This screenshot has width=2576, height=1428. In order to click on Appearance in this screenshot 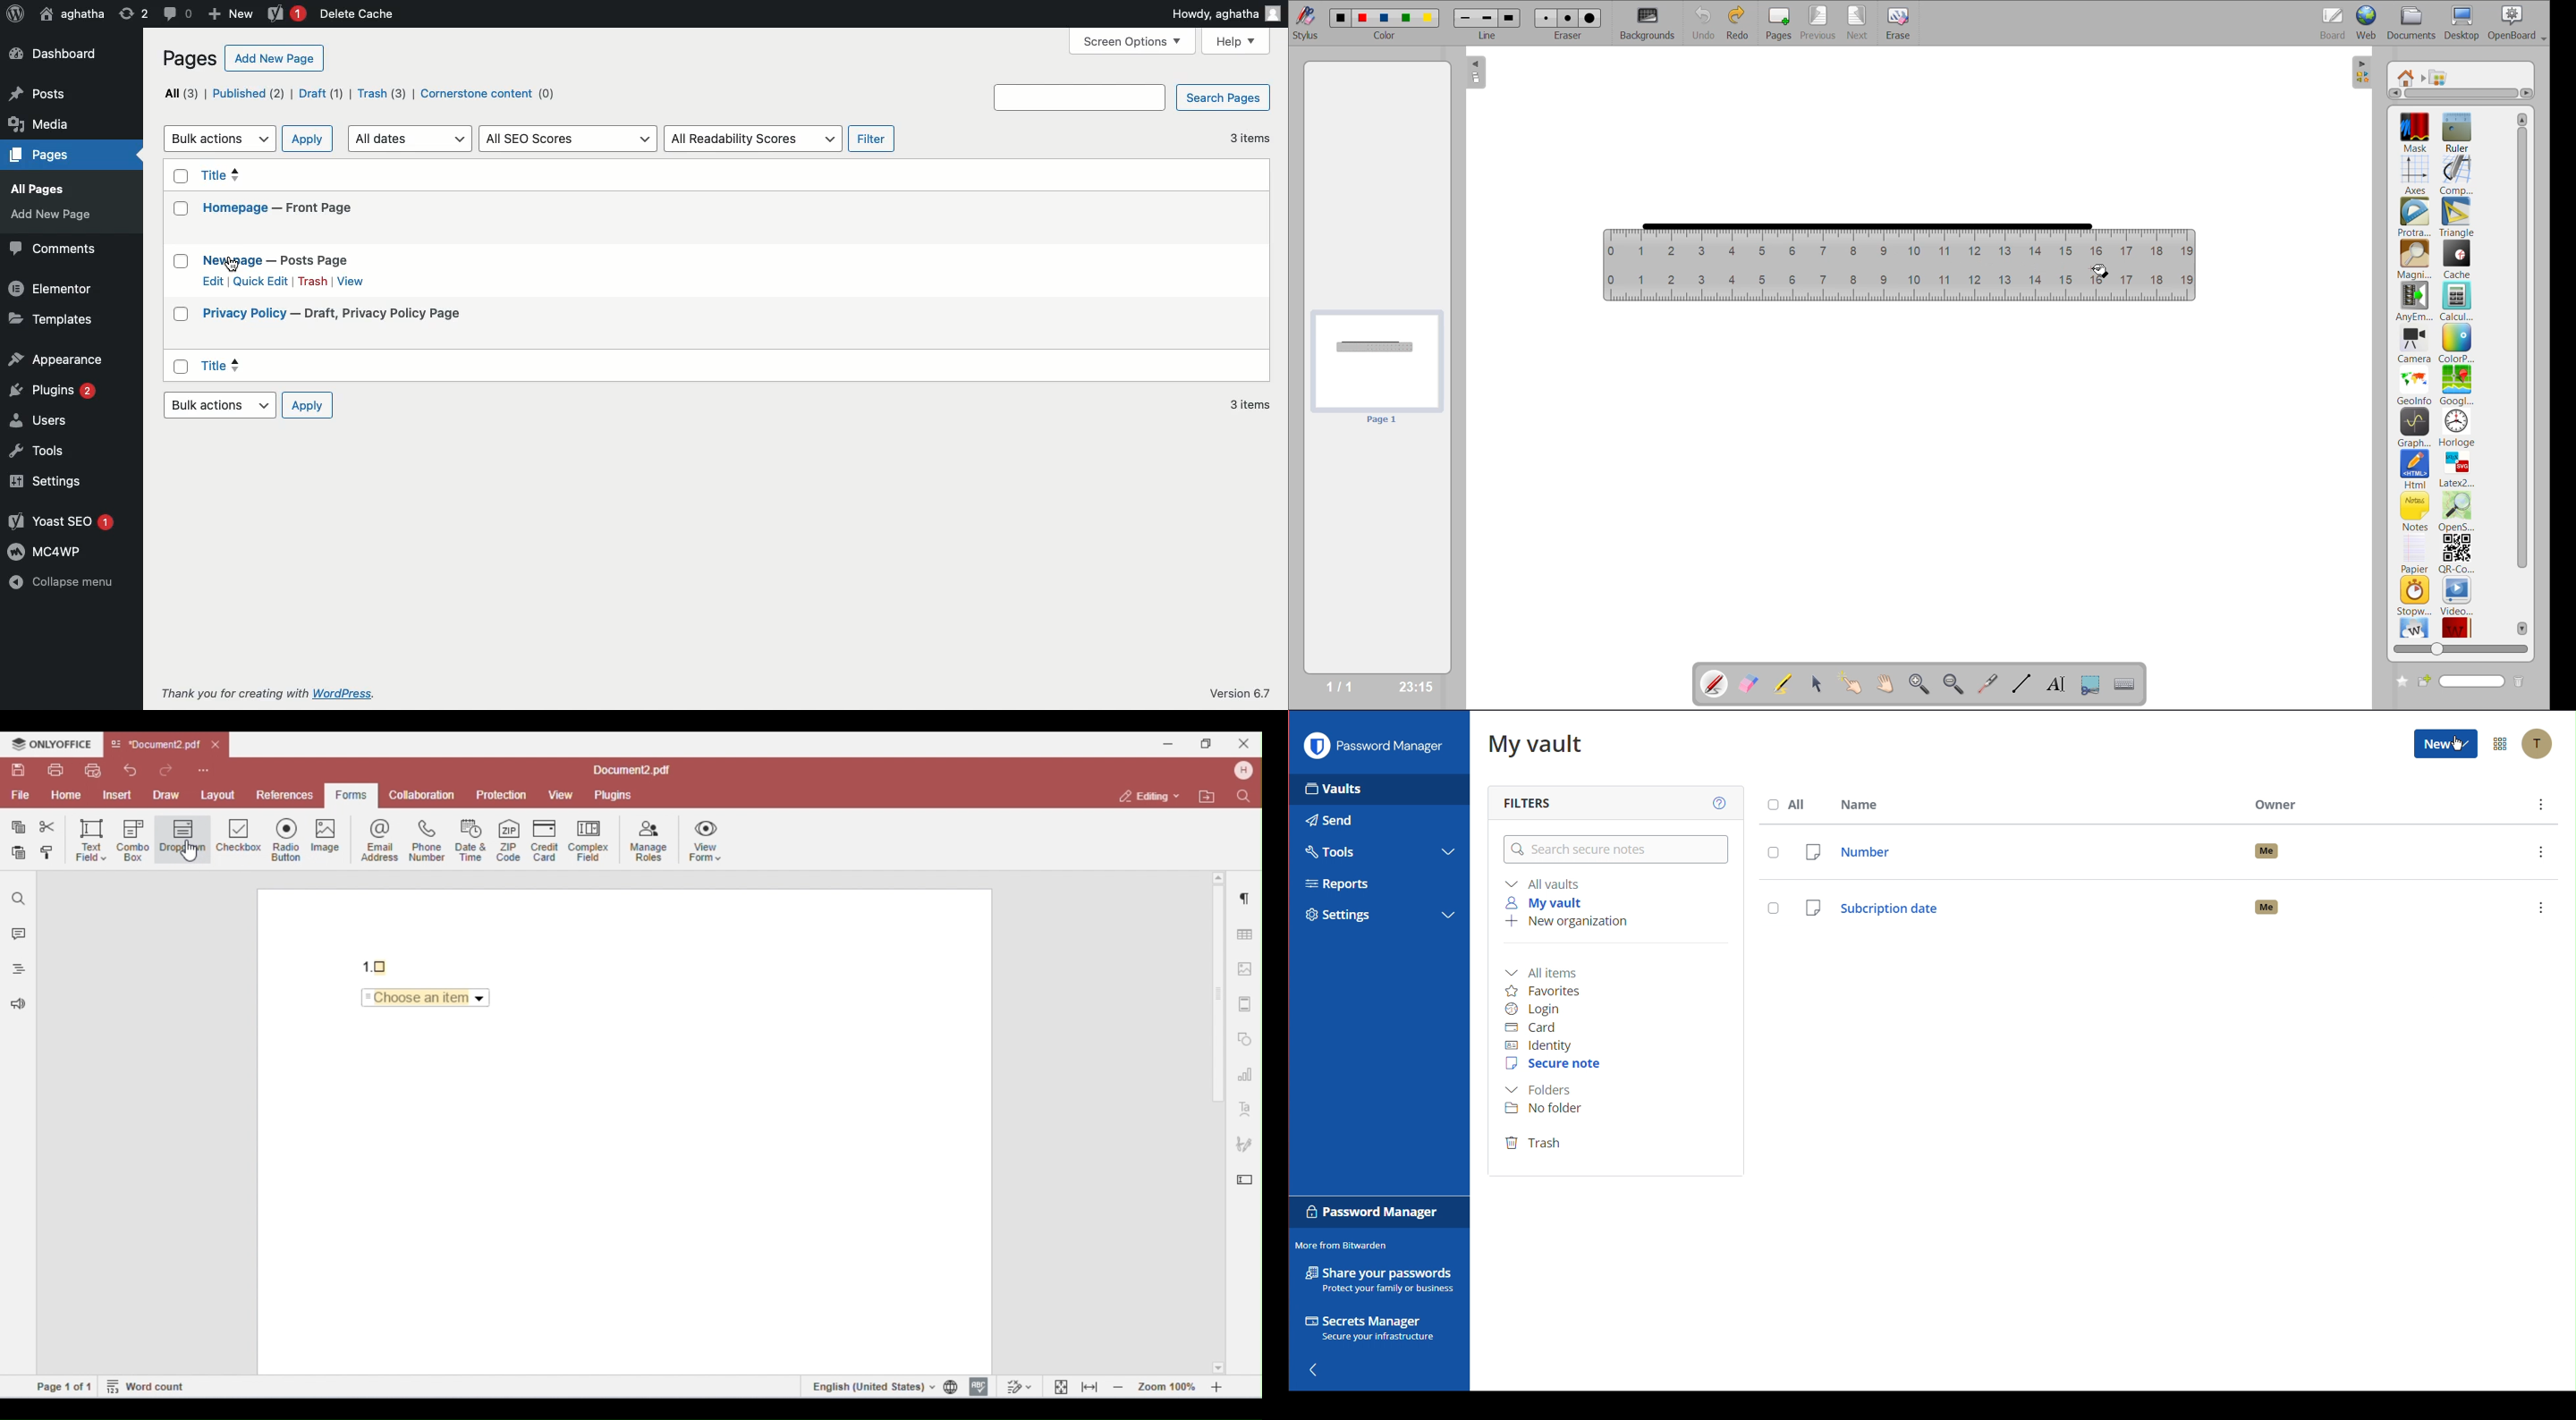, I will do `click(58, 359)`.